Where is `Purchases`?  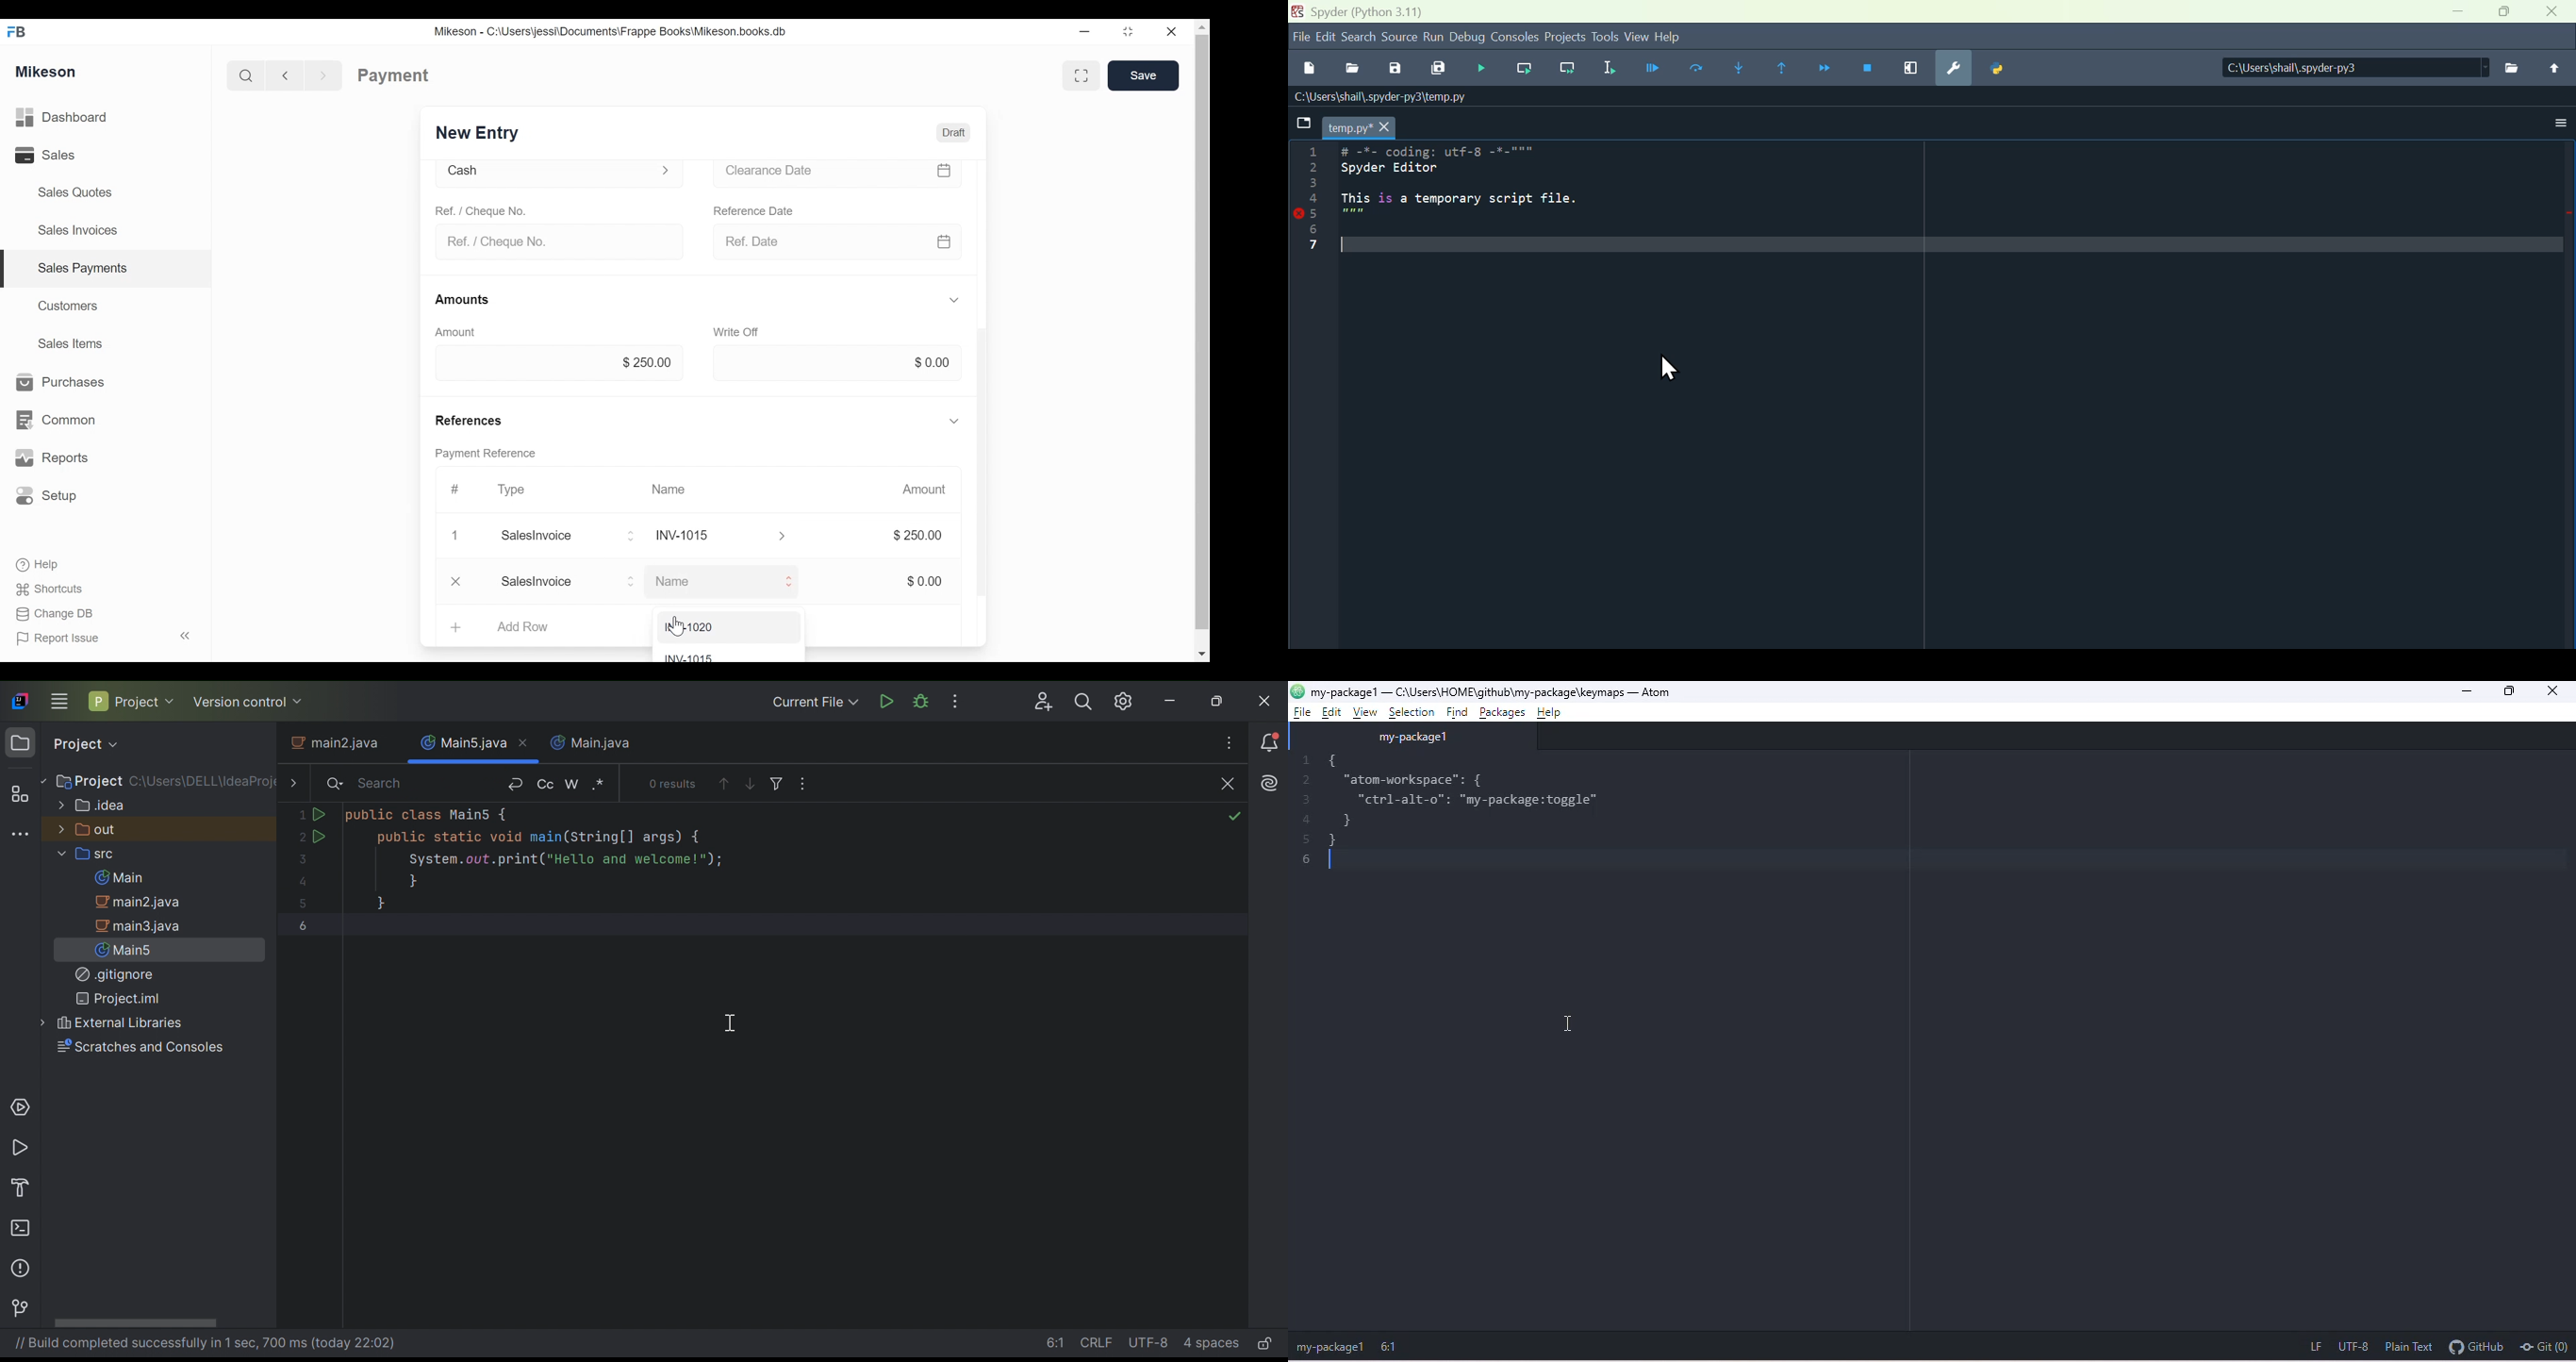 Purchases is located at coordinates (60, 382).